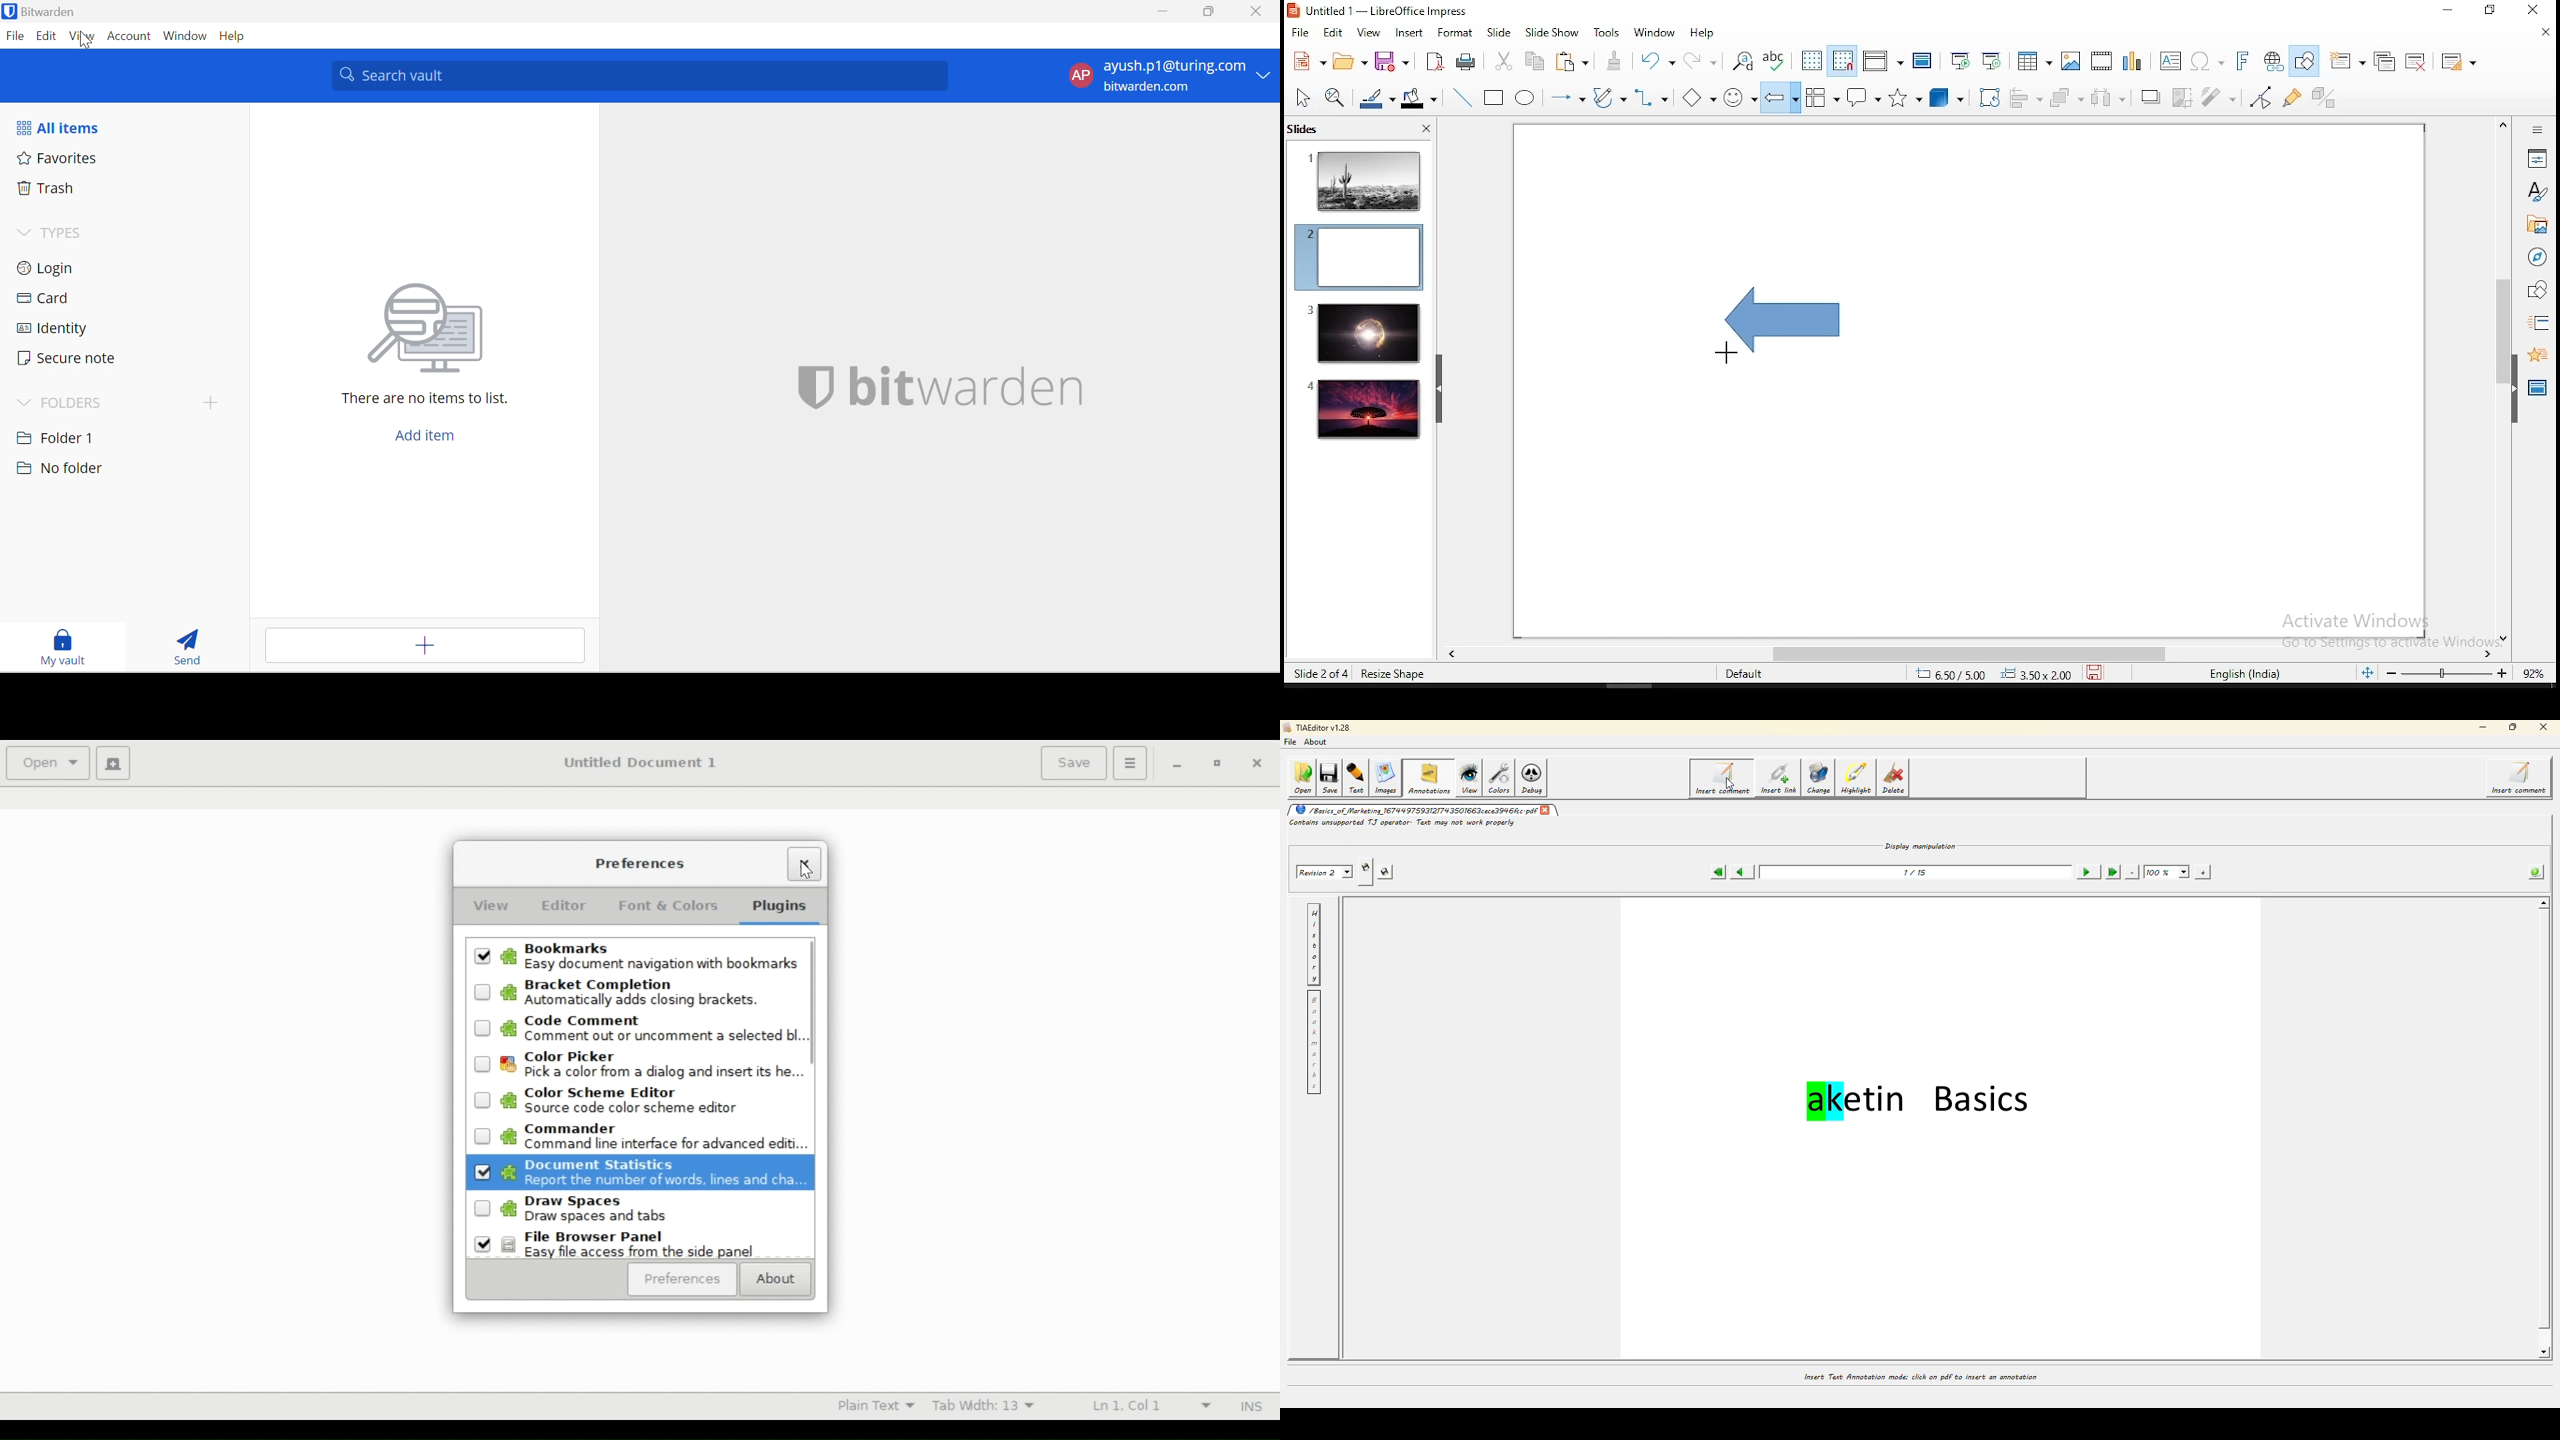  I want to click on insert, so click(1409, 32).